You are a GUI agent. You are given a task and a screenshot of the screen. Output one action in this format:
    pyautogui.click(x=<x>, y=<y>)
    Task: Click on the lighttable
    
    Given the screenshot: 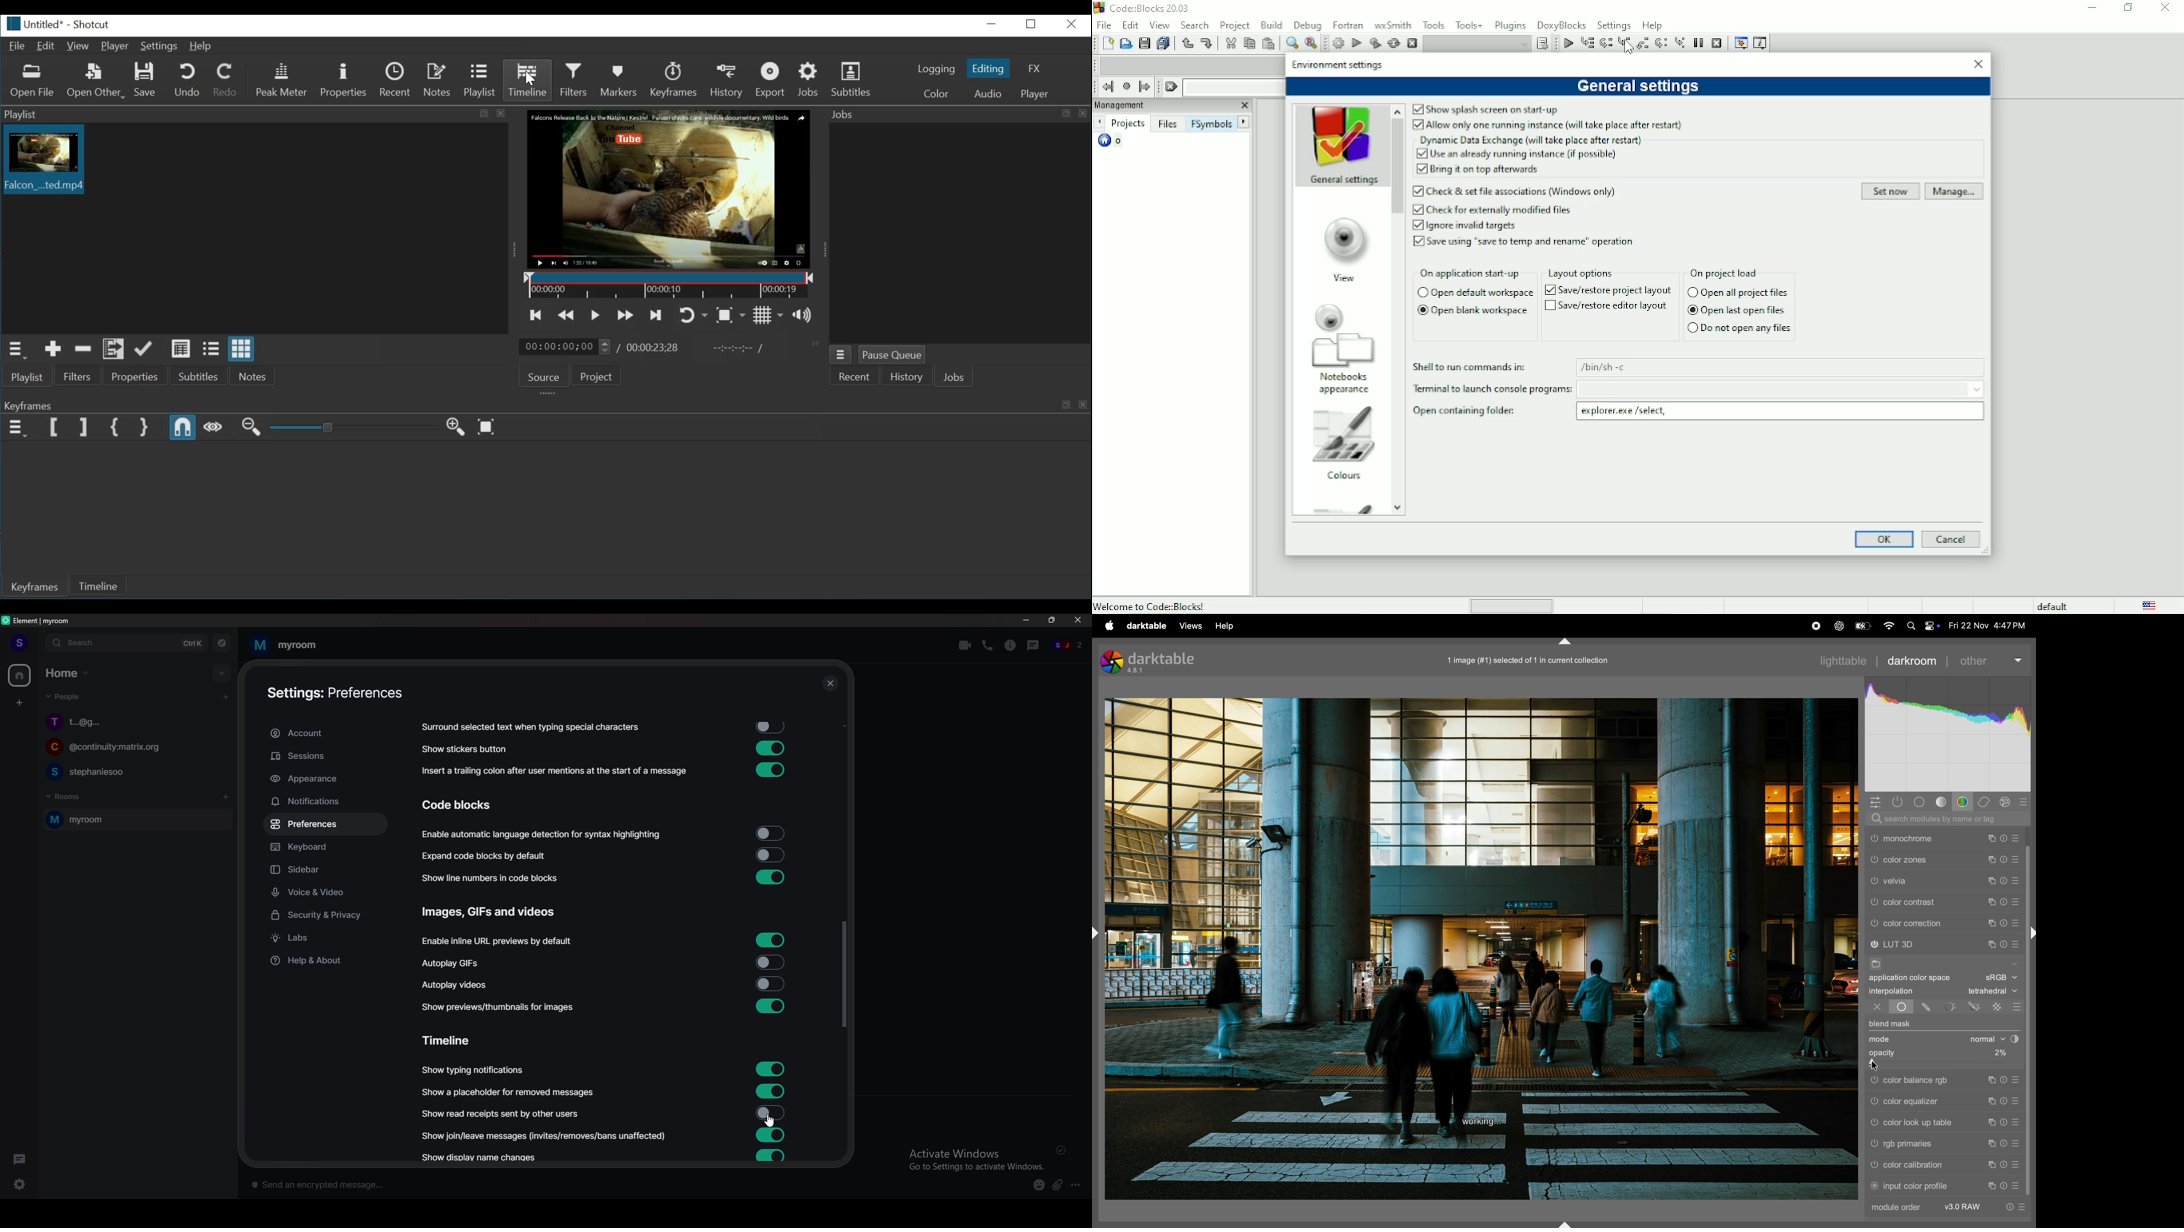 What is the action you would take?
    pyautogui.click(x=1842, y=662)
    